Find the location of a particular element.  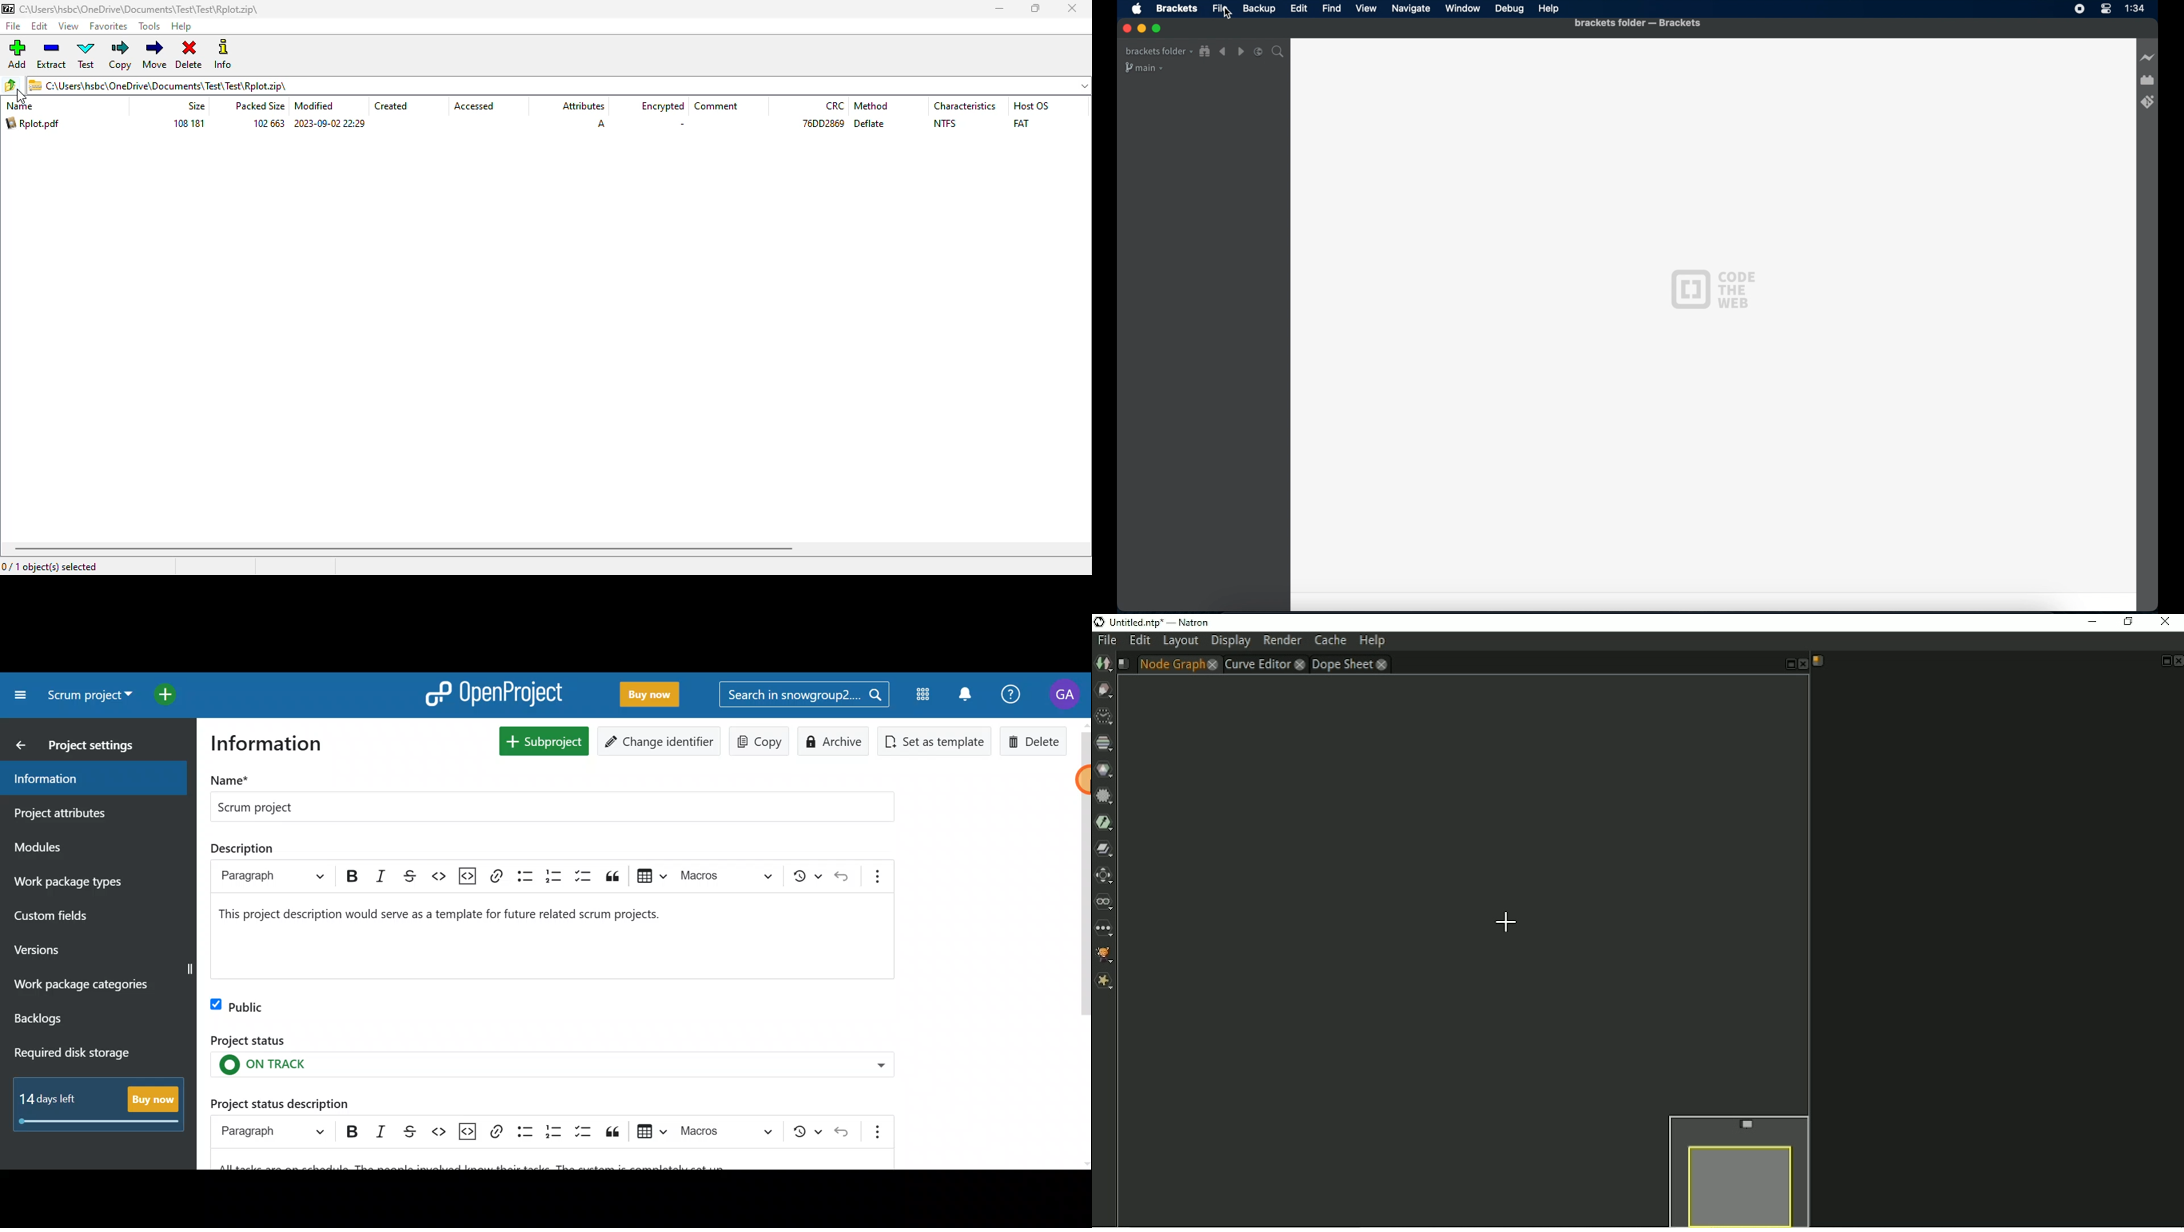

GMIC is located at coordinates (1106, 957).